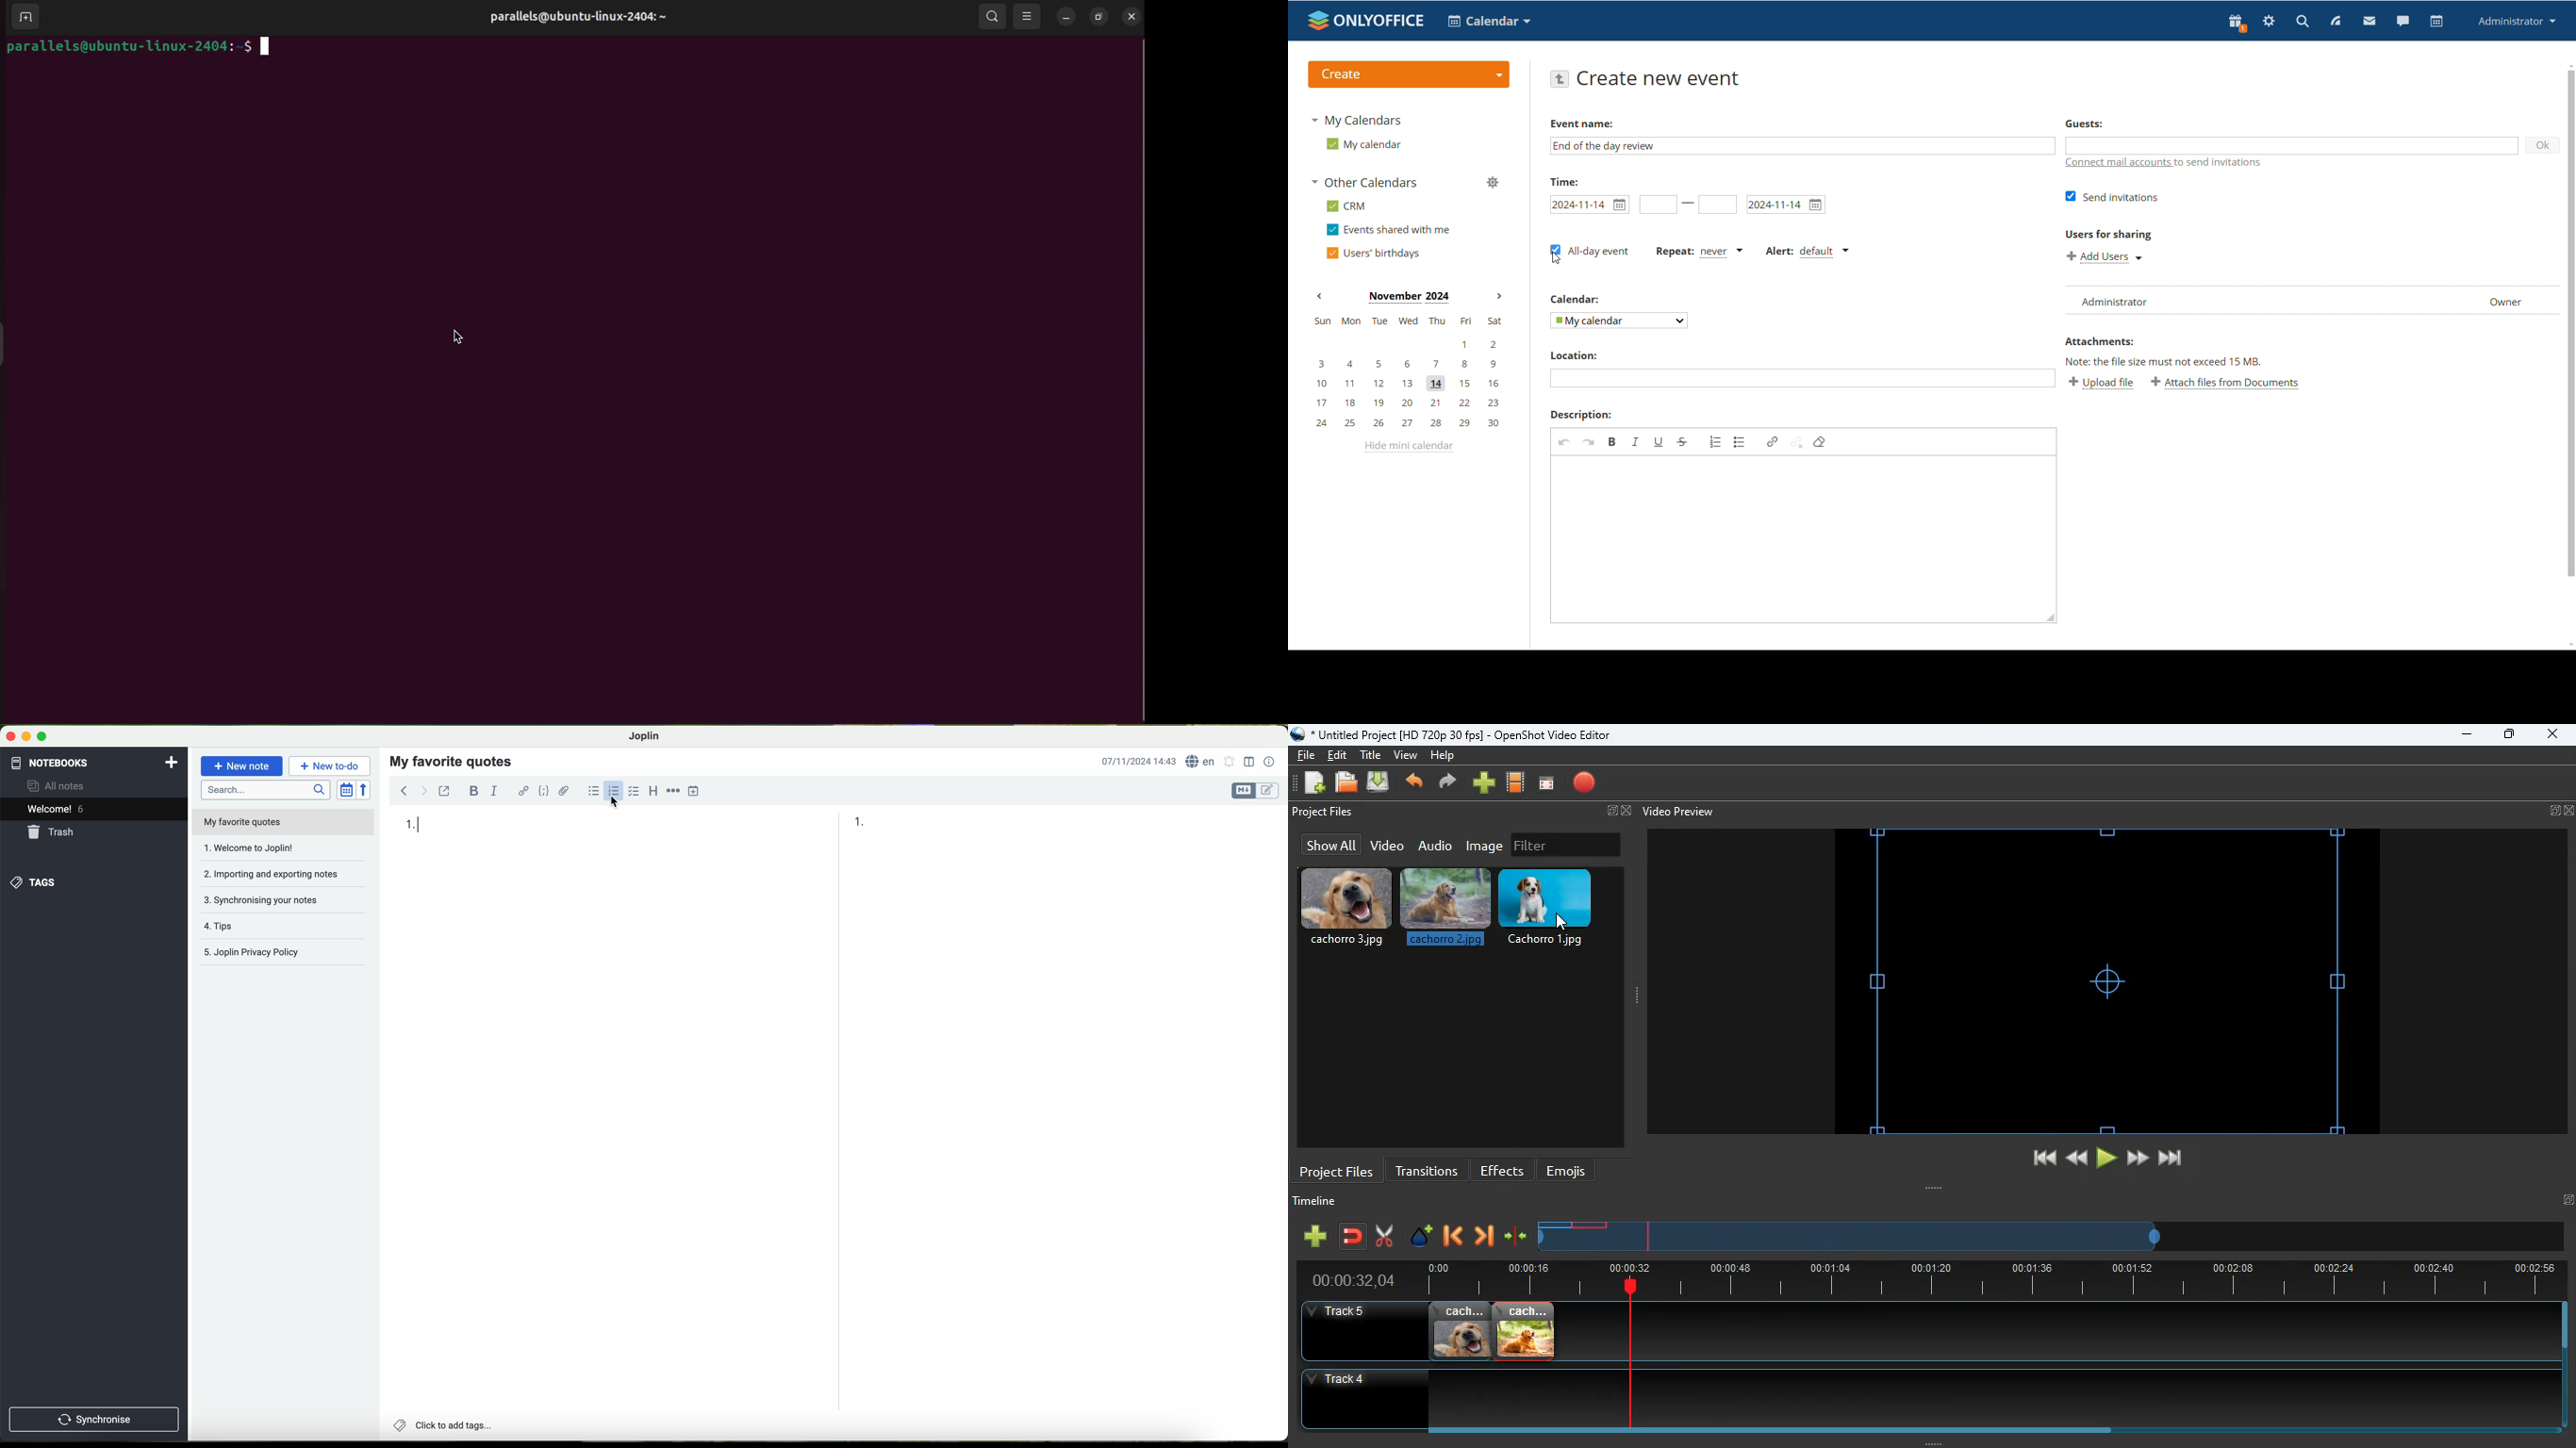 This screenshot has height=1456, width=2576. Describe the element at coordinates (1981, 1430) in the screenshot. I see `Horizontal slide bar` at that location.